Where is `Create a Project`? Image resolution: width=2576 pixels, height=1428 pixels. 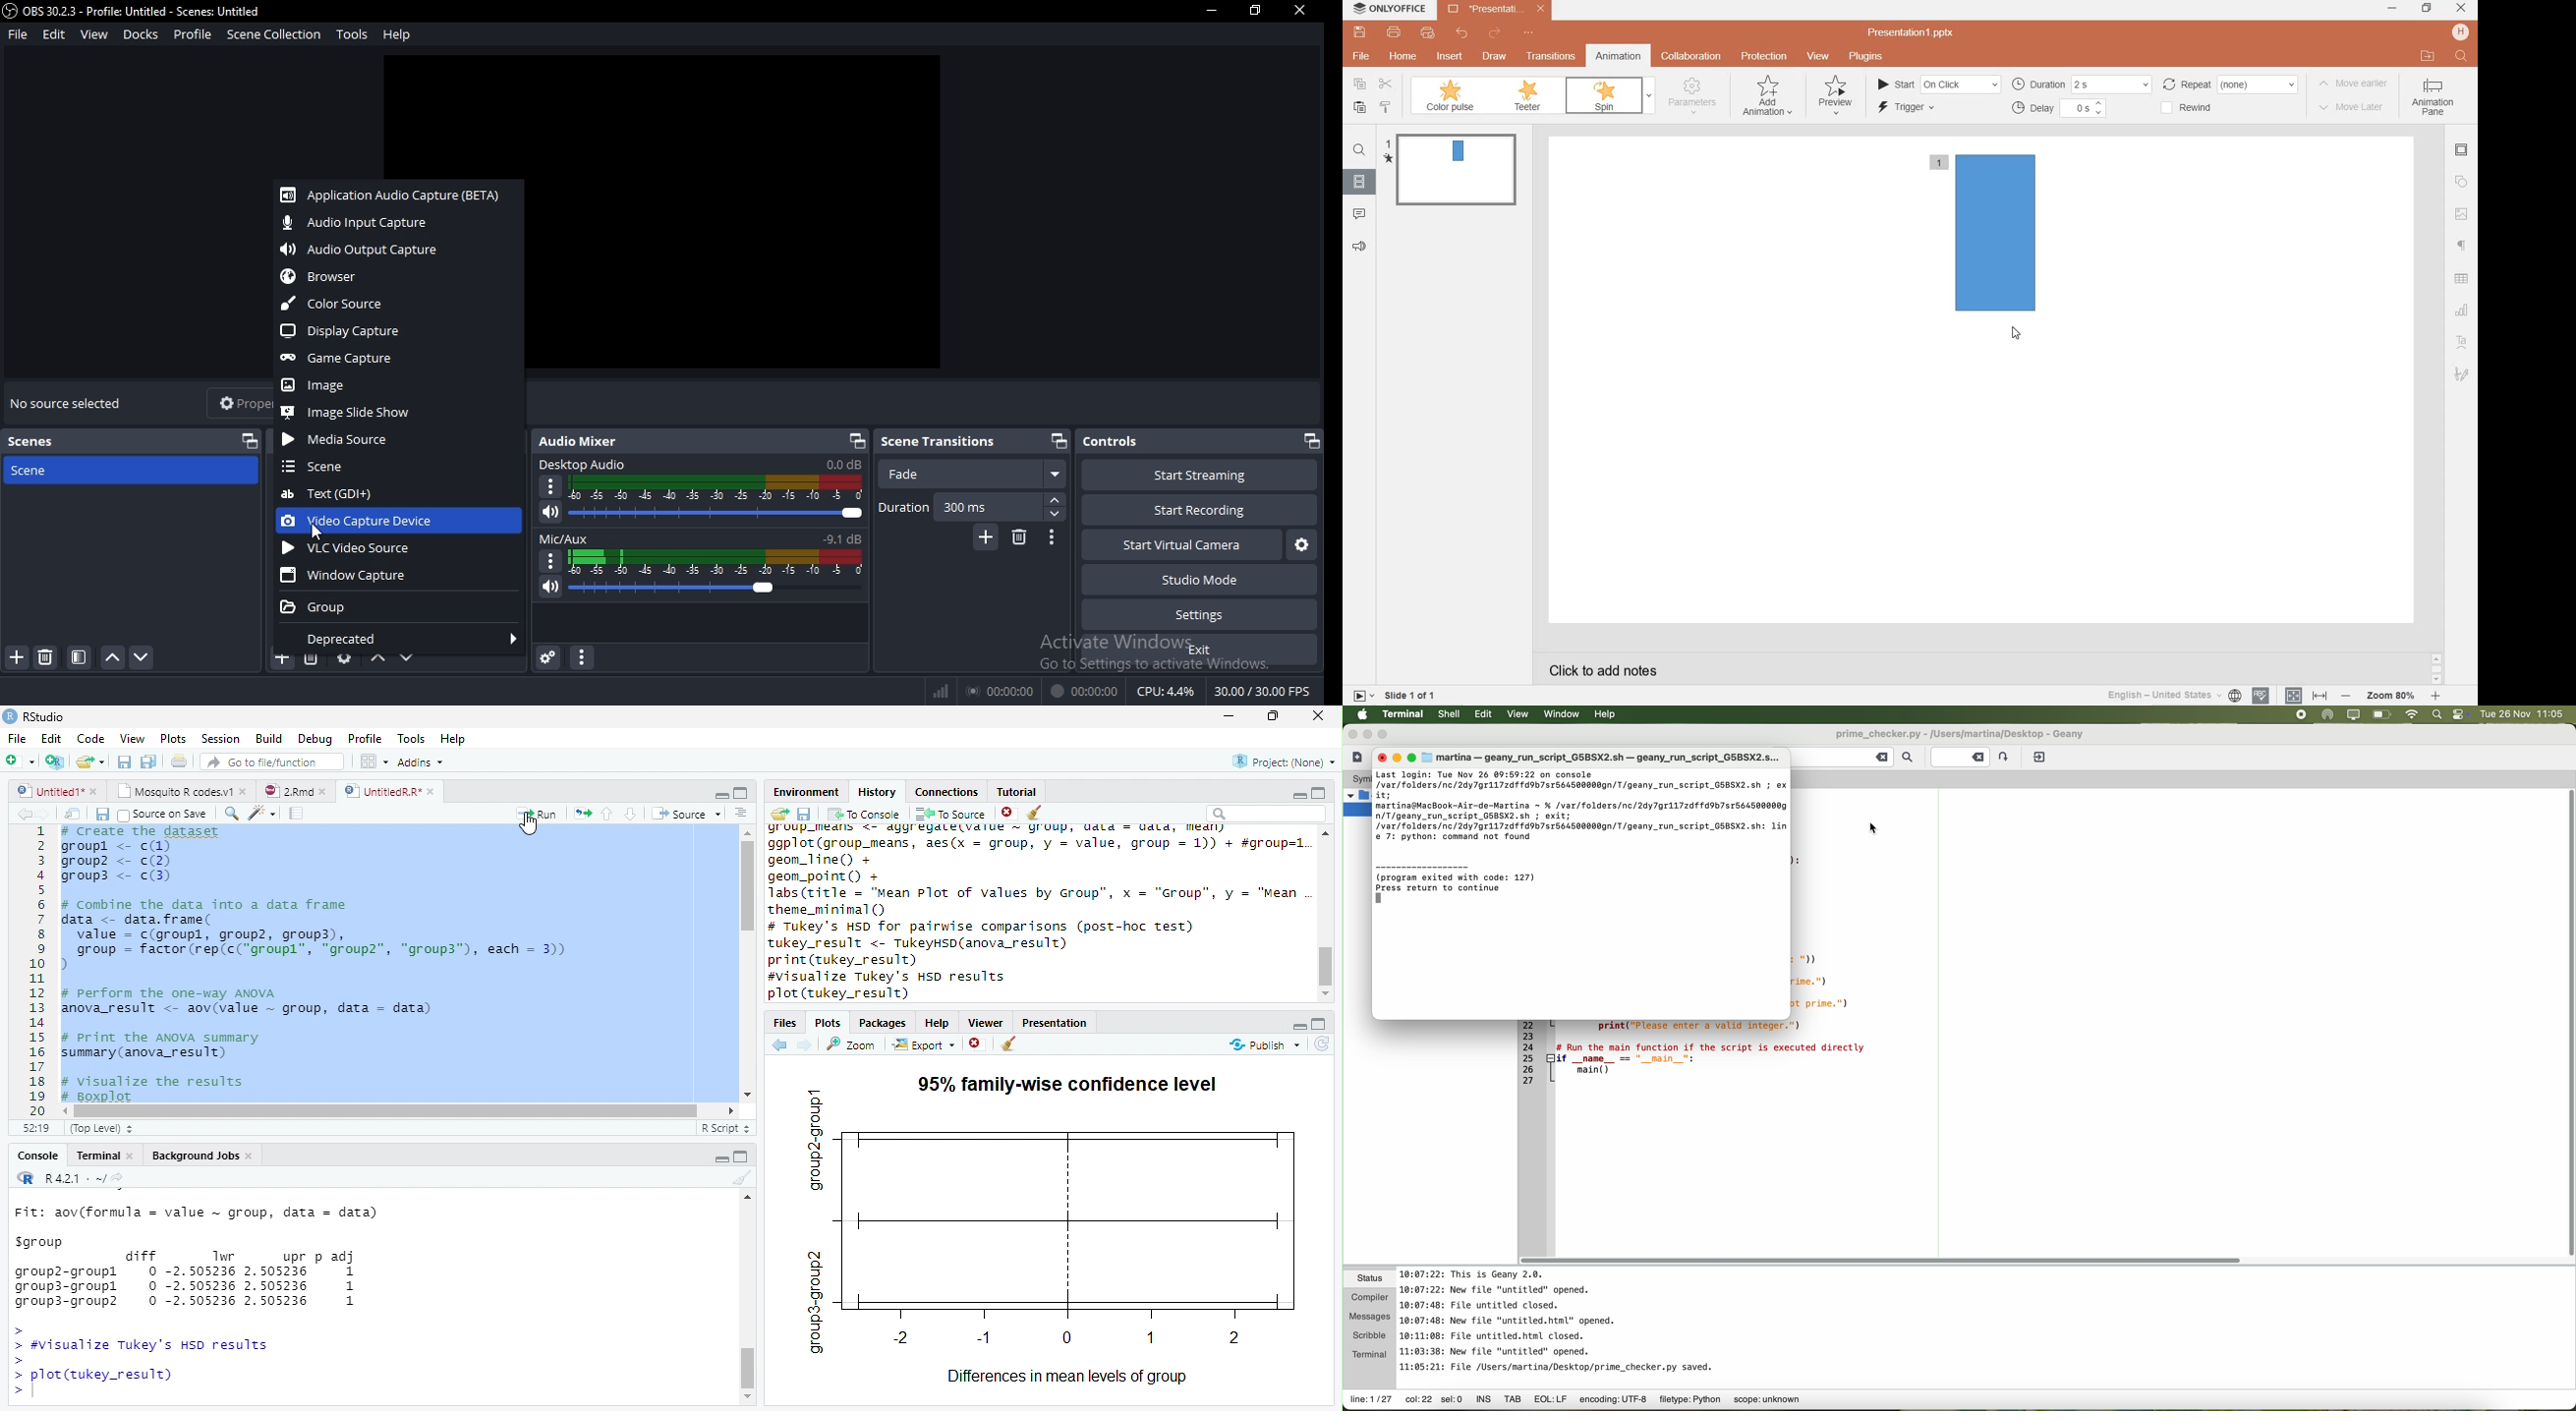
Create a Project is located at coordinates (55, 762).